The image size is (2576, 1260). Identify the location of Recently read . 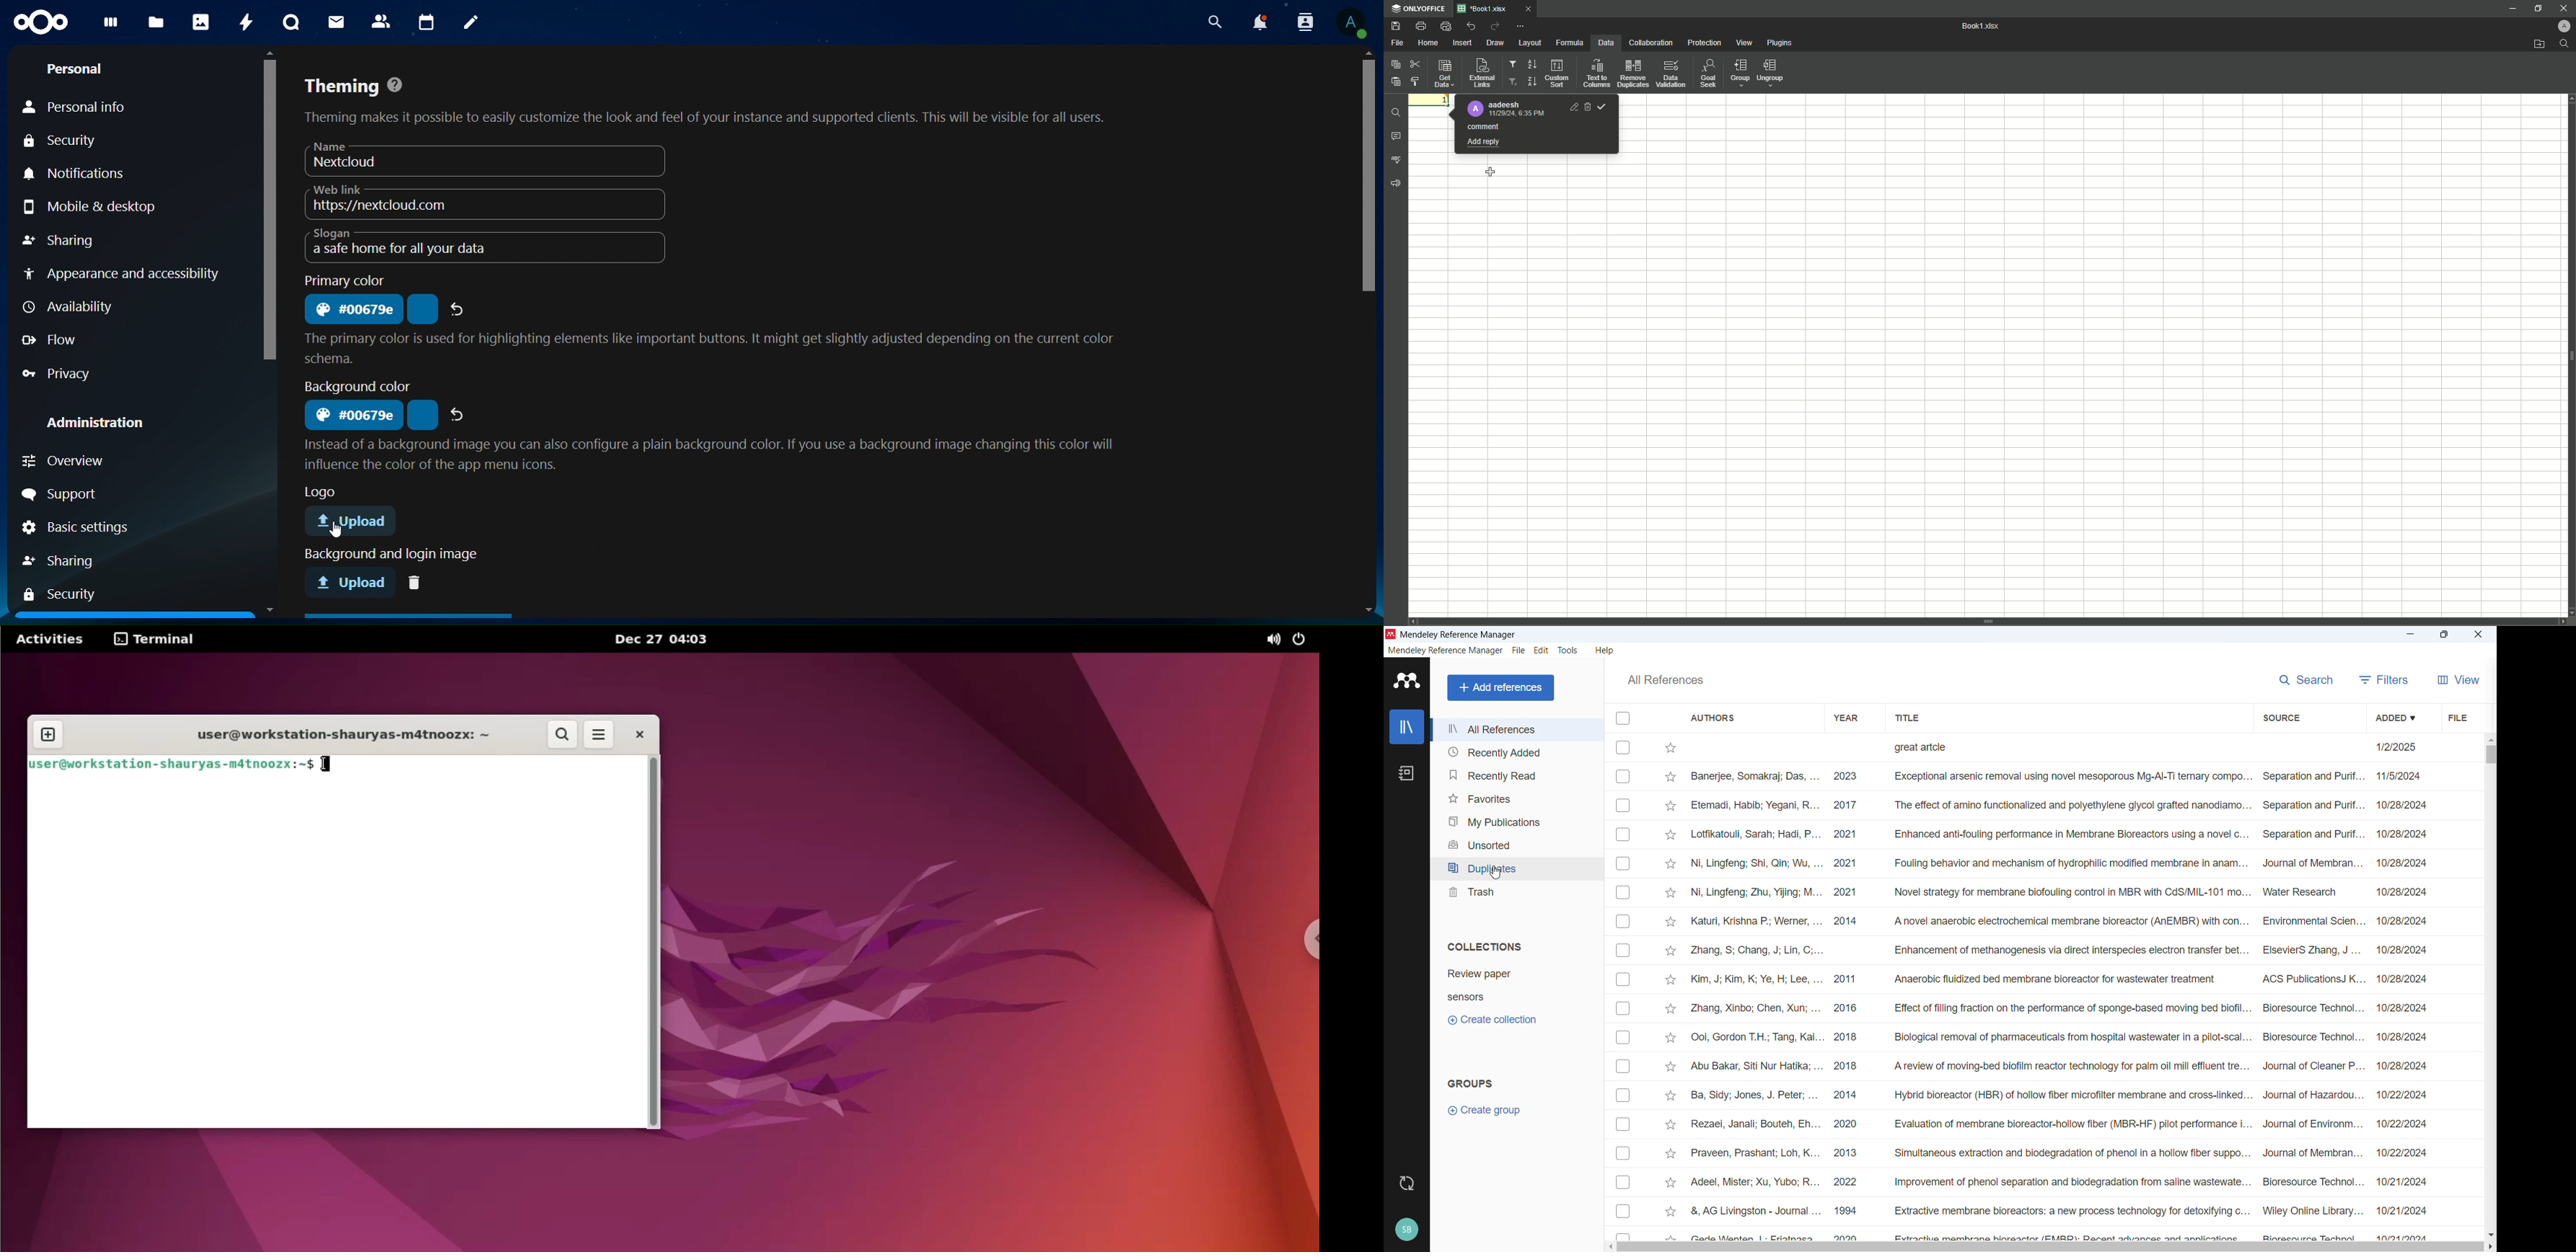
(1515, 773).